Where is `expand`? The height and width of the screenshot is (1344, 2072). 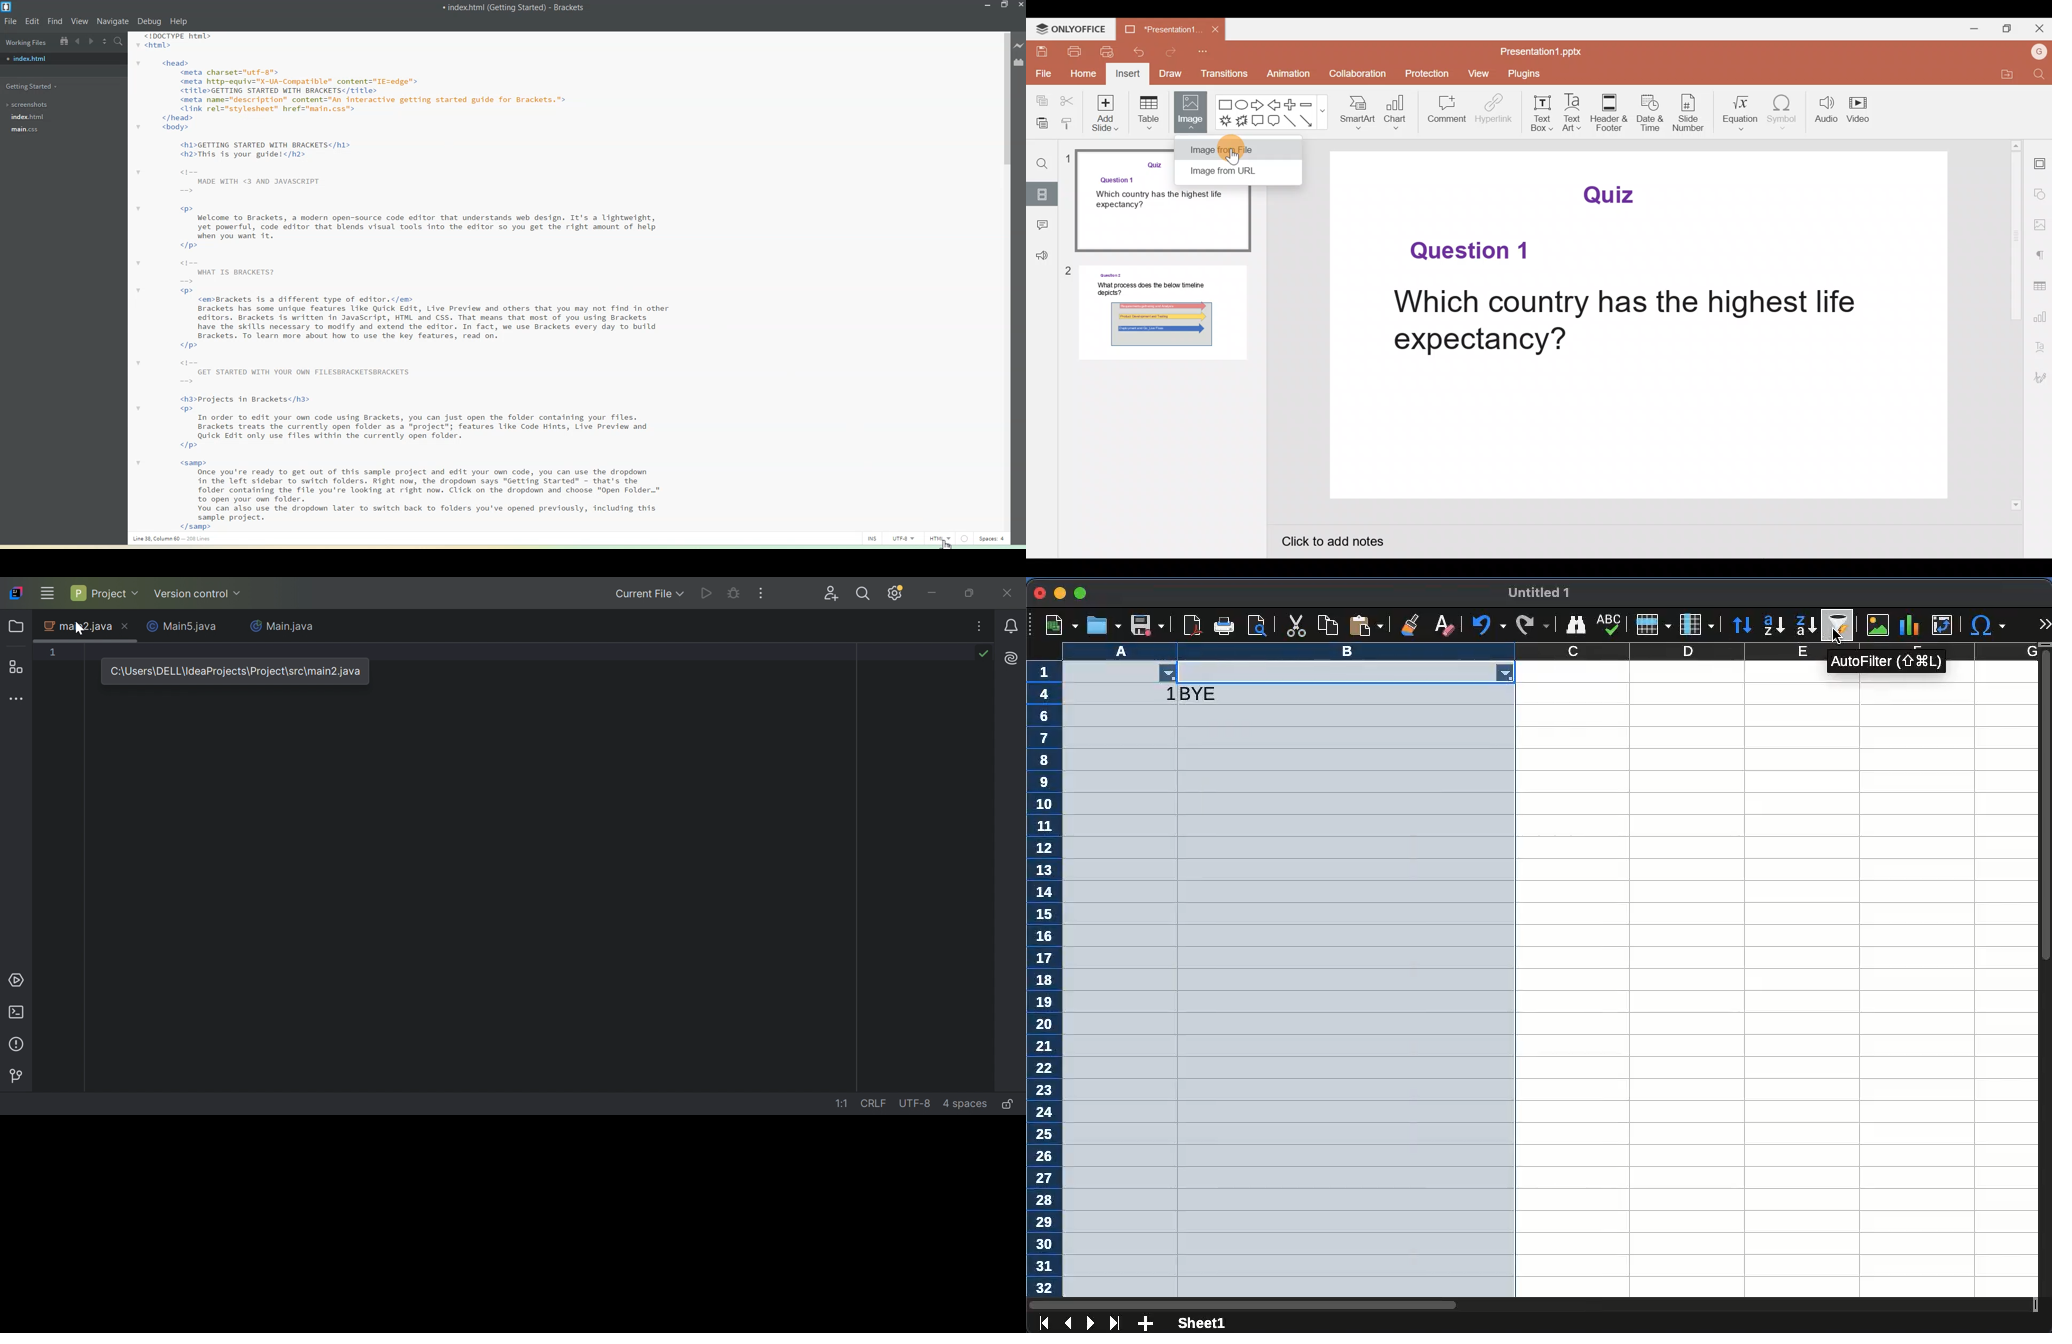
expand is located at coordinates (2046, 624).